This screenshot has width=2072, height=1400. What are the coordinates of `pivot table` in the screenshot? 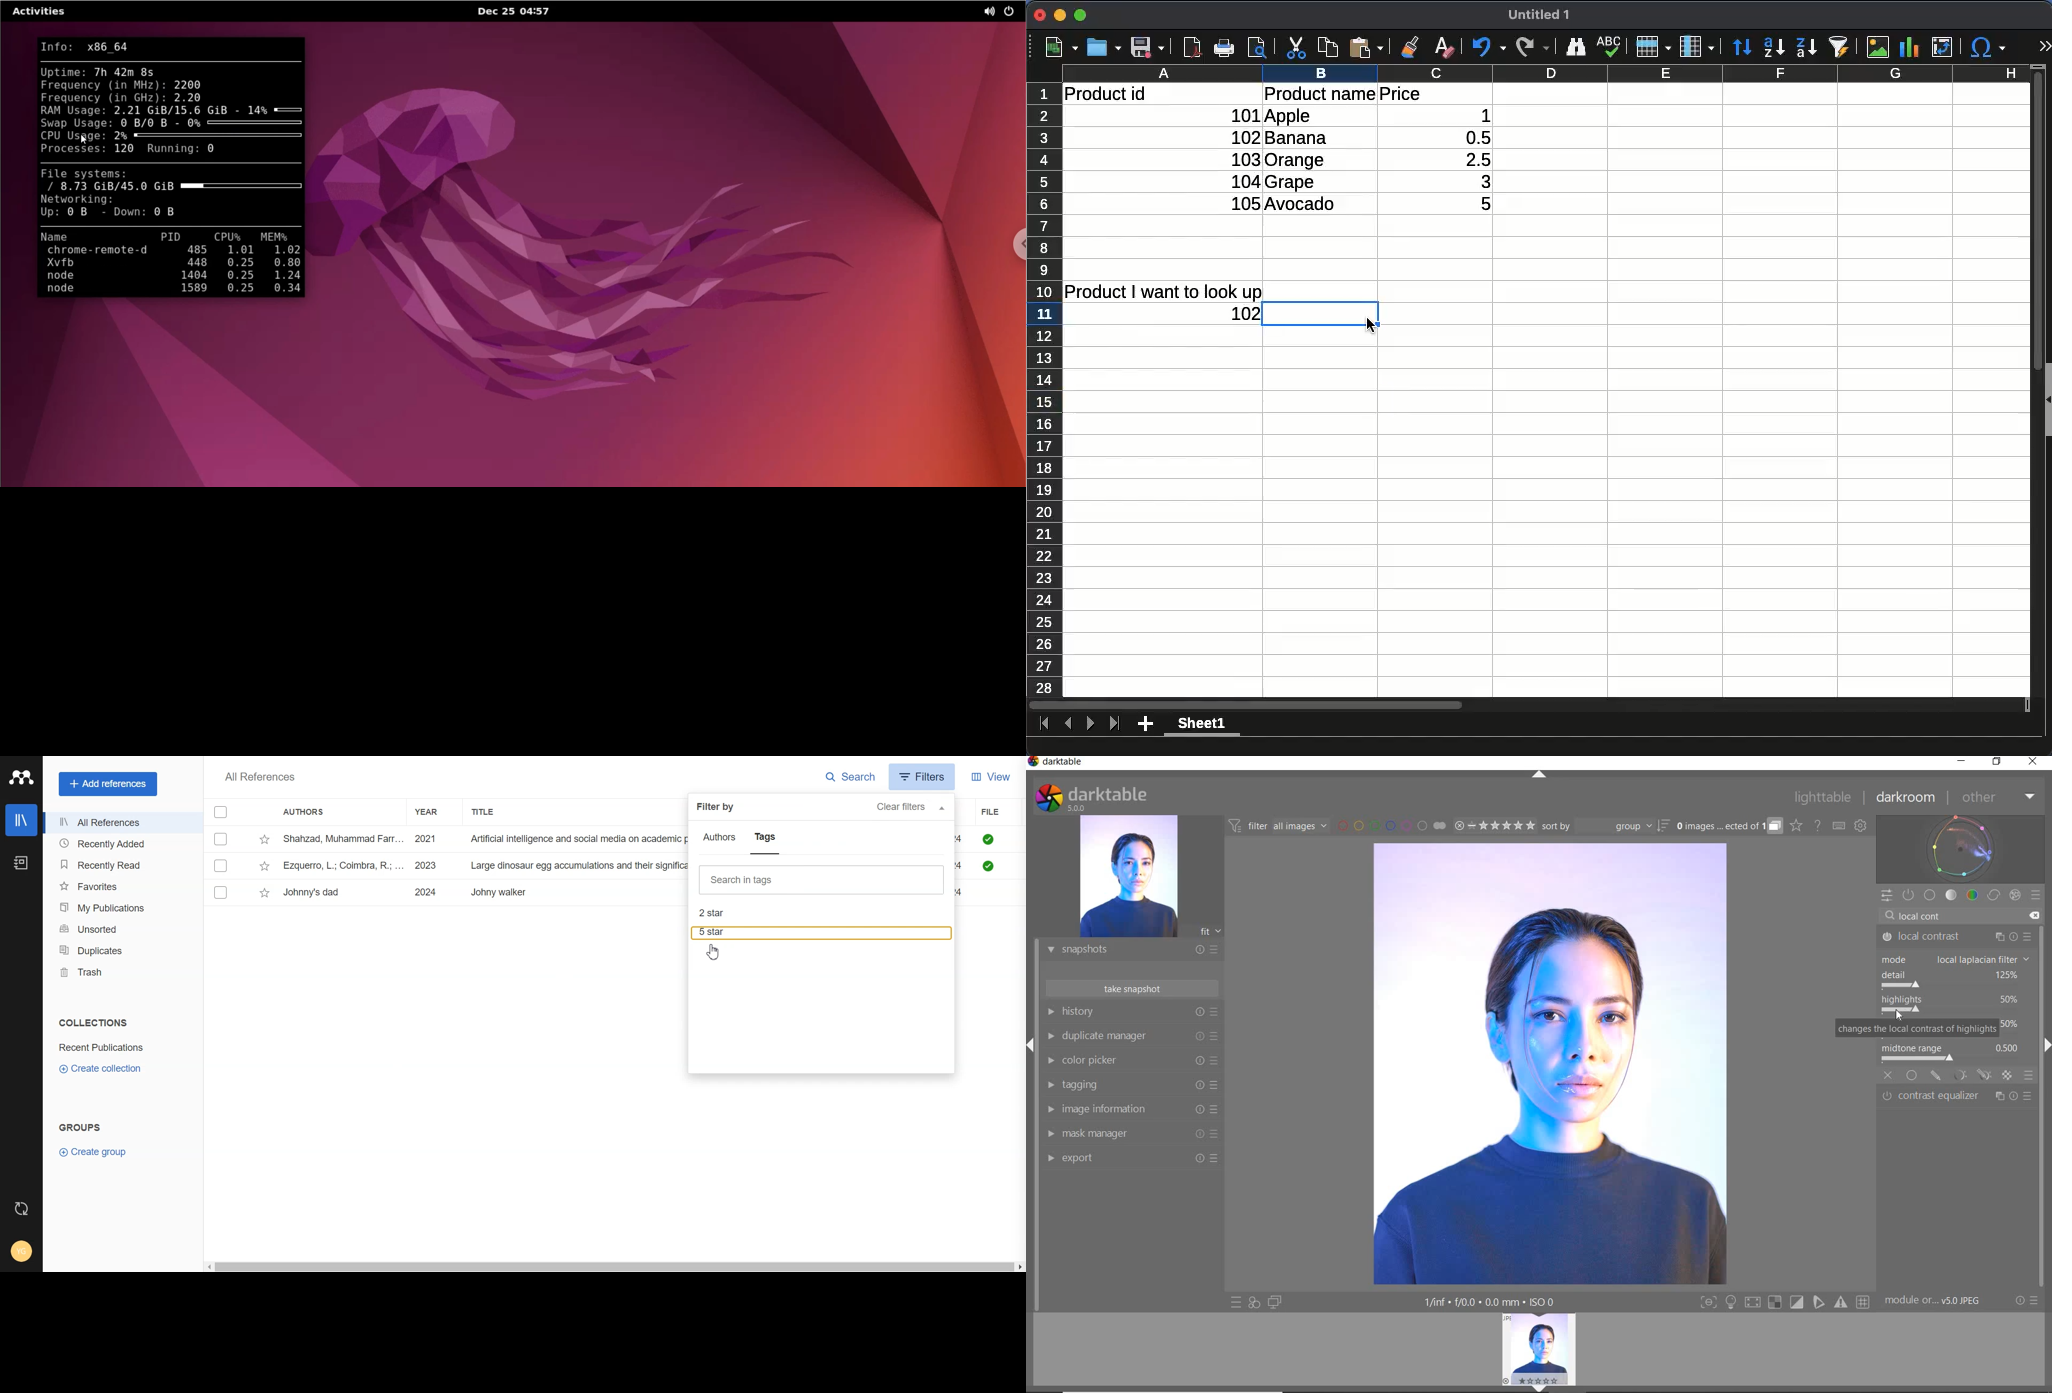 It's located at (1943, 47).